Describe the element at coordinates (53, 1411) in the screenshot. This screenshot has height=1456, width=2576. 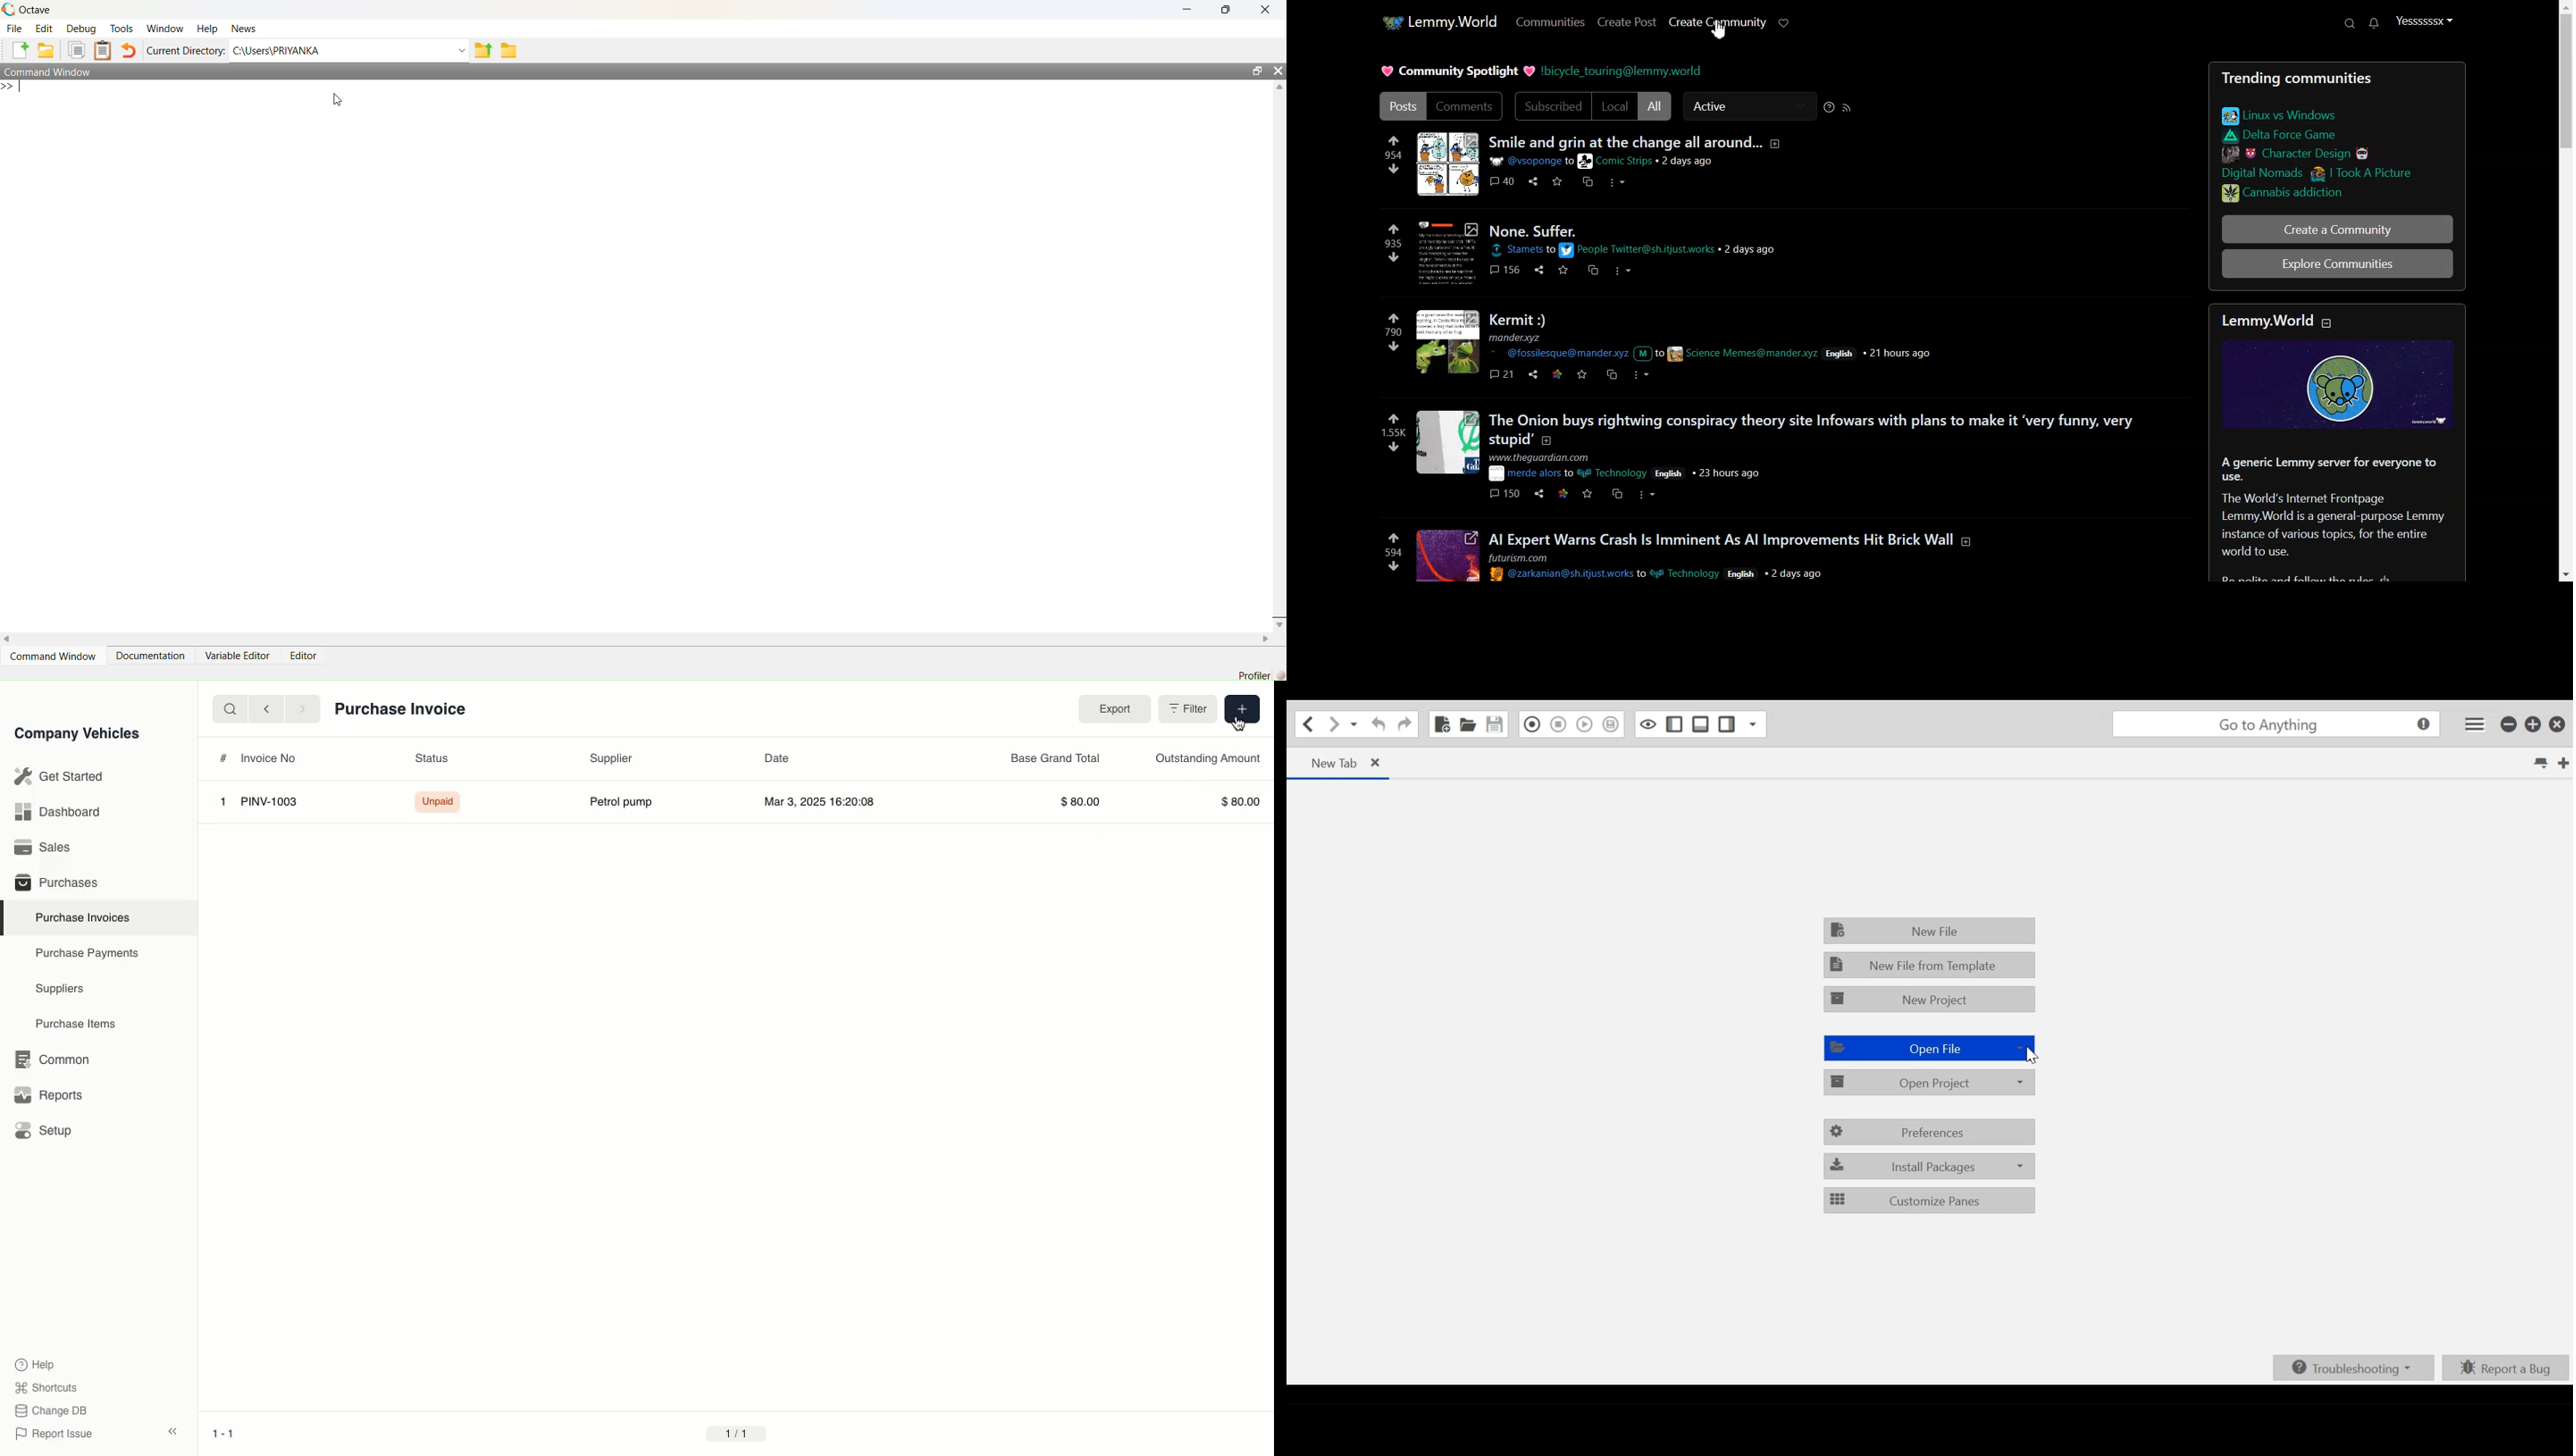
I see `change DB` at that location.